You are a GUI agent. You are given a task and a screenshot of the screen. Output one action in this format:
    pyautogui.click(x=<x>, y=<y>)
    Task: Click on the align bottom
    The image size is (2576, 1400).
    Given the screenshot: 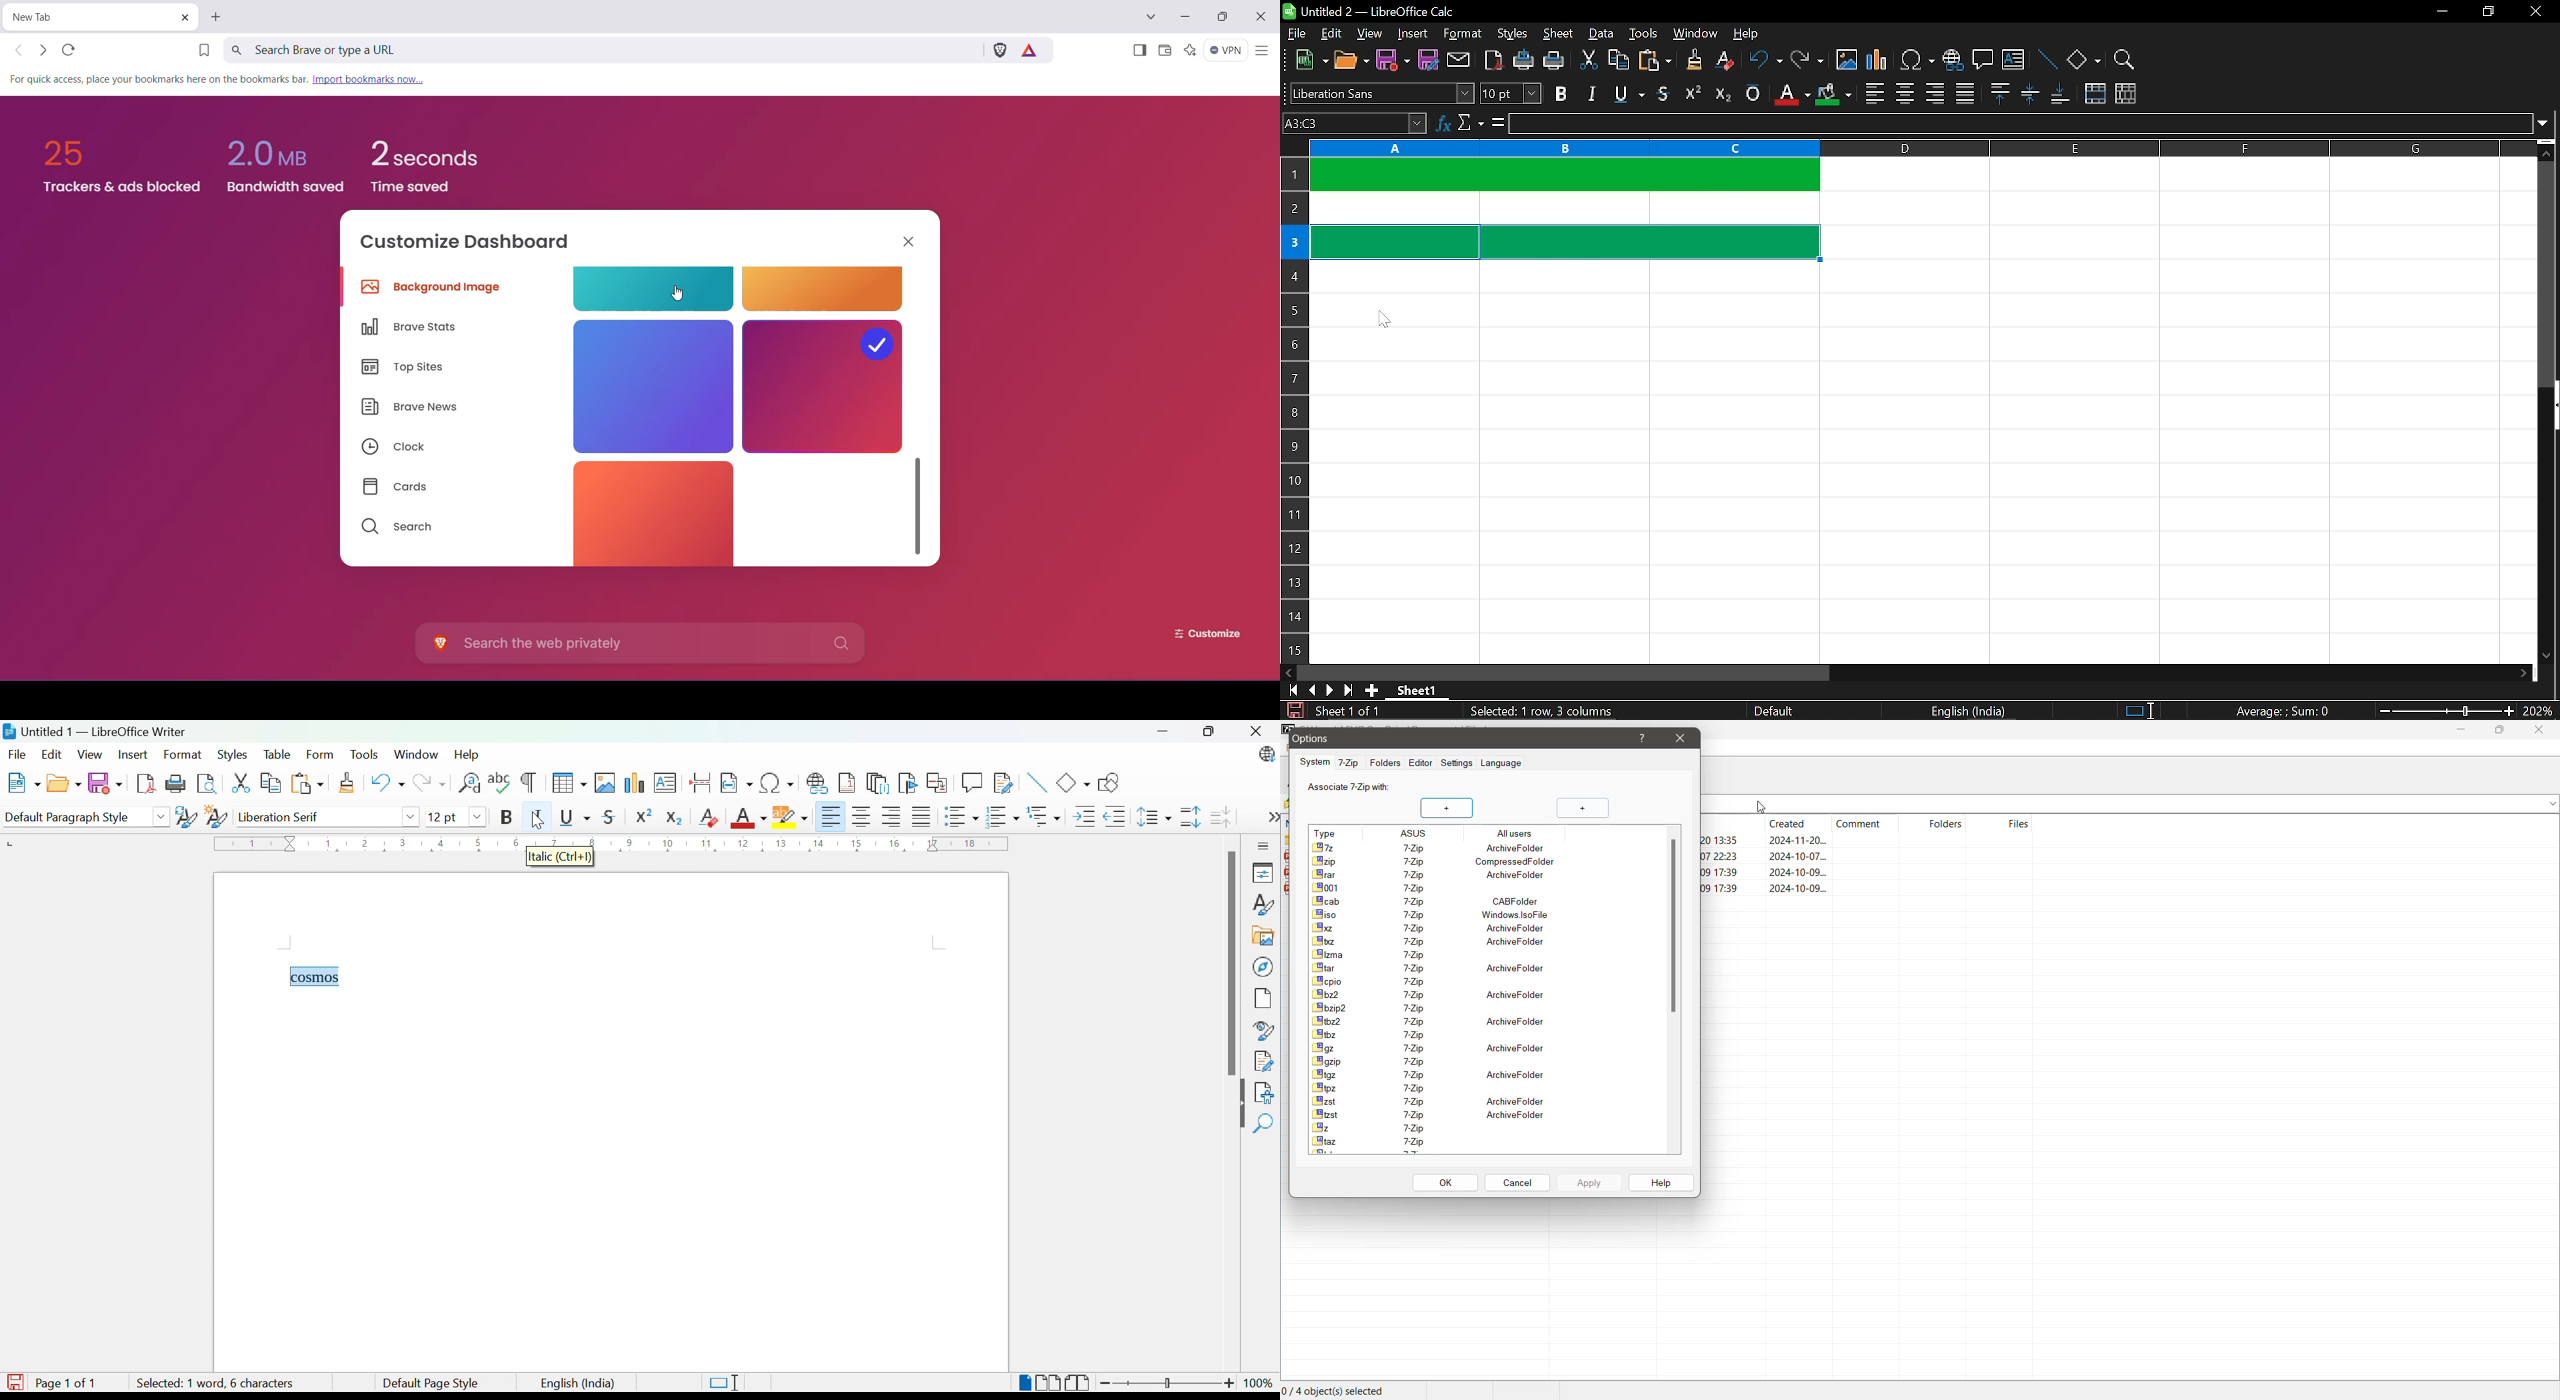 What is the action you would take?
    pyautogui.click(x=2059, y=95)
    